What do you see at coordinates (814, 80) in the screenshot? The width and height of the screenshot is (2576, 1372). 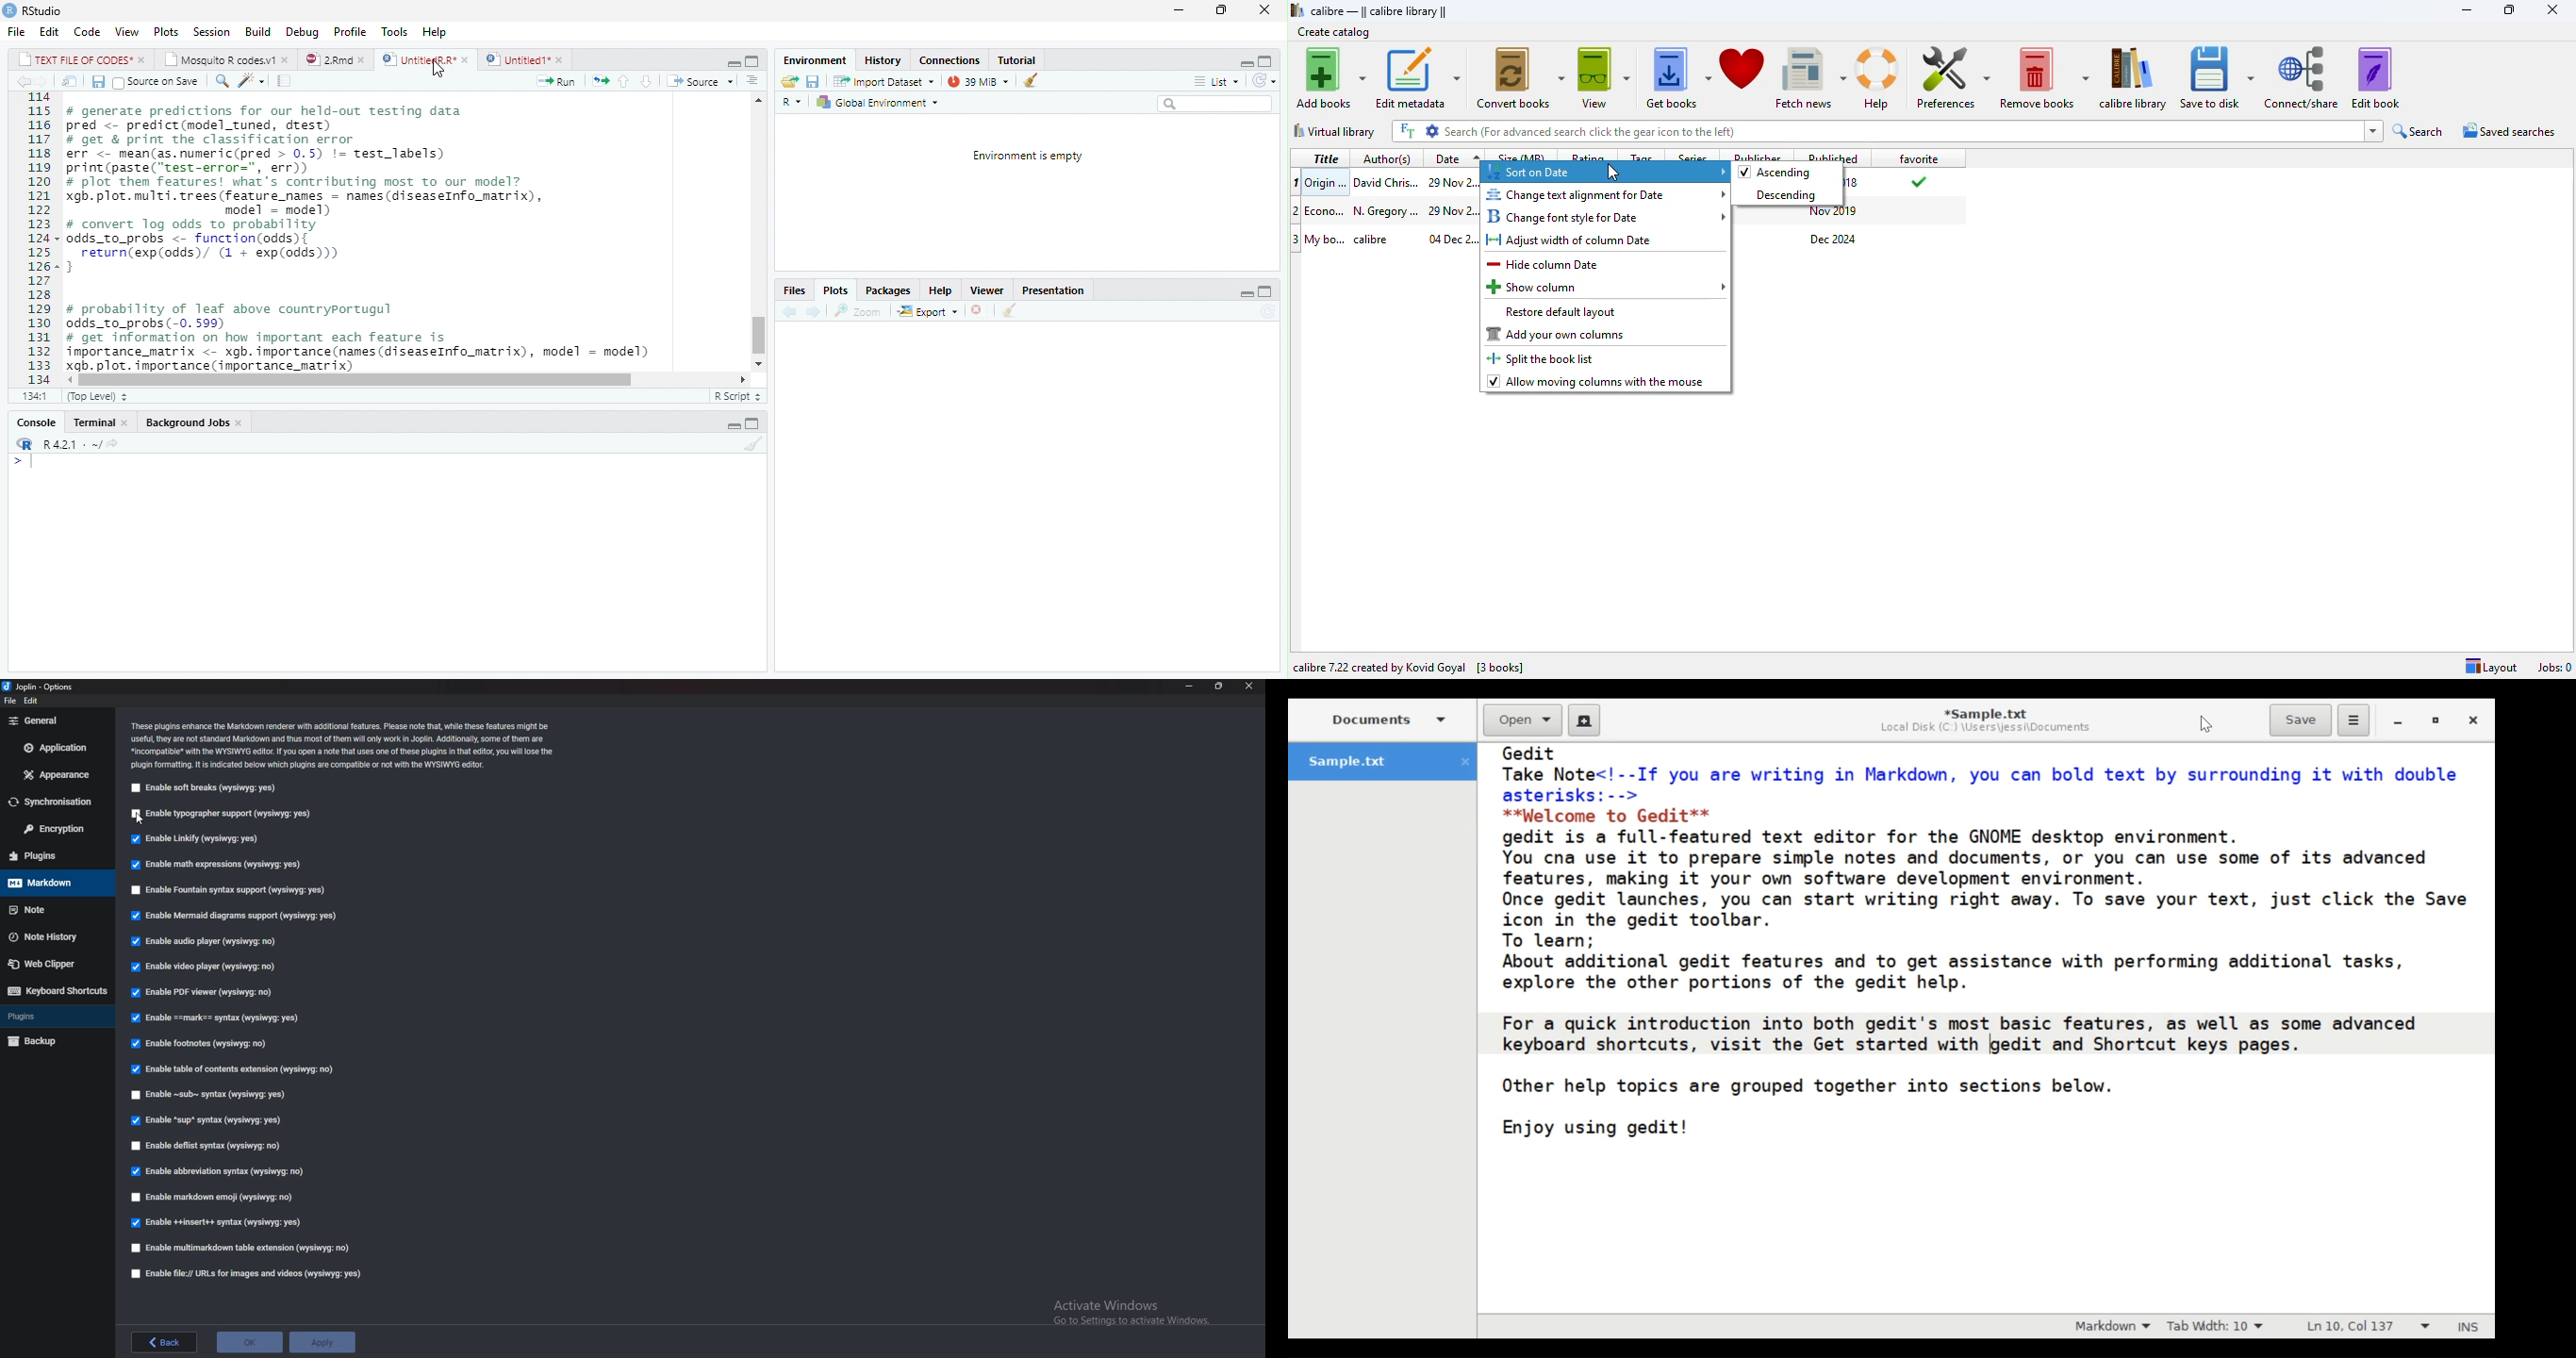 I see `Save` at bounding box center [814, 80].